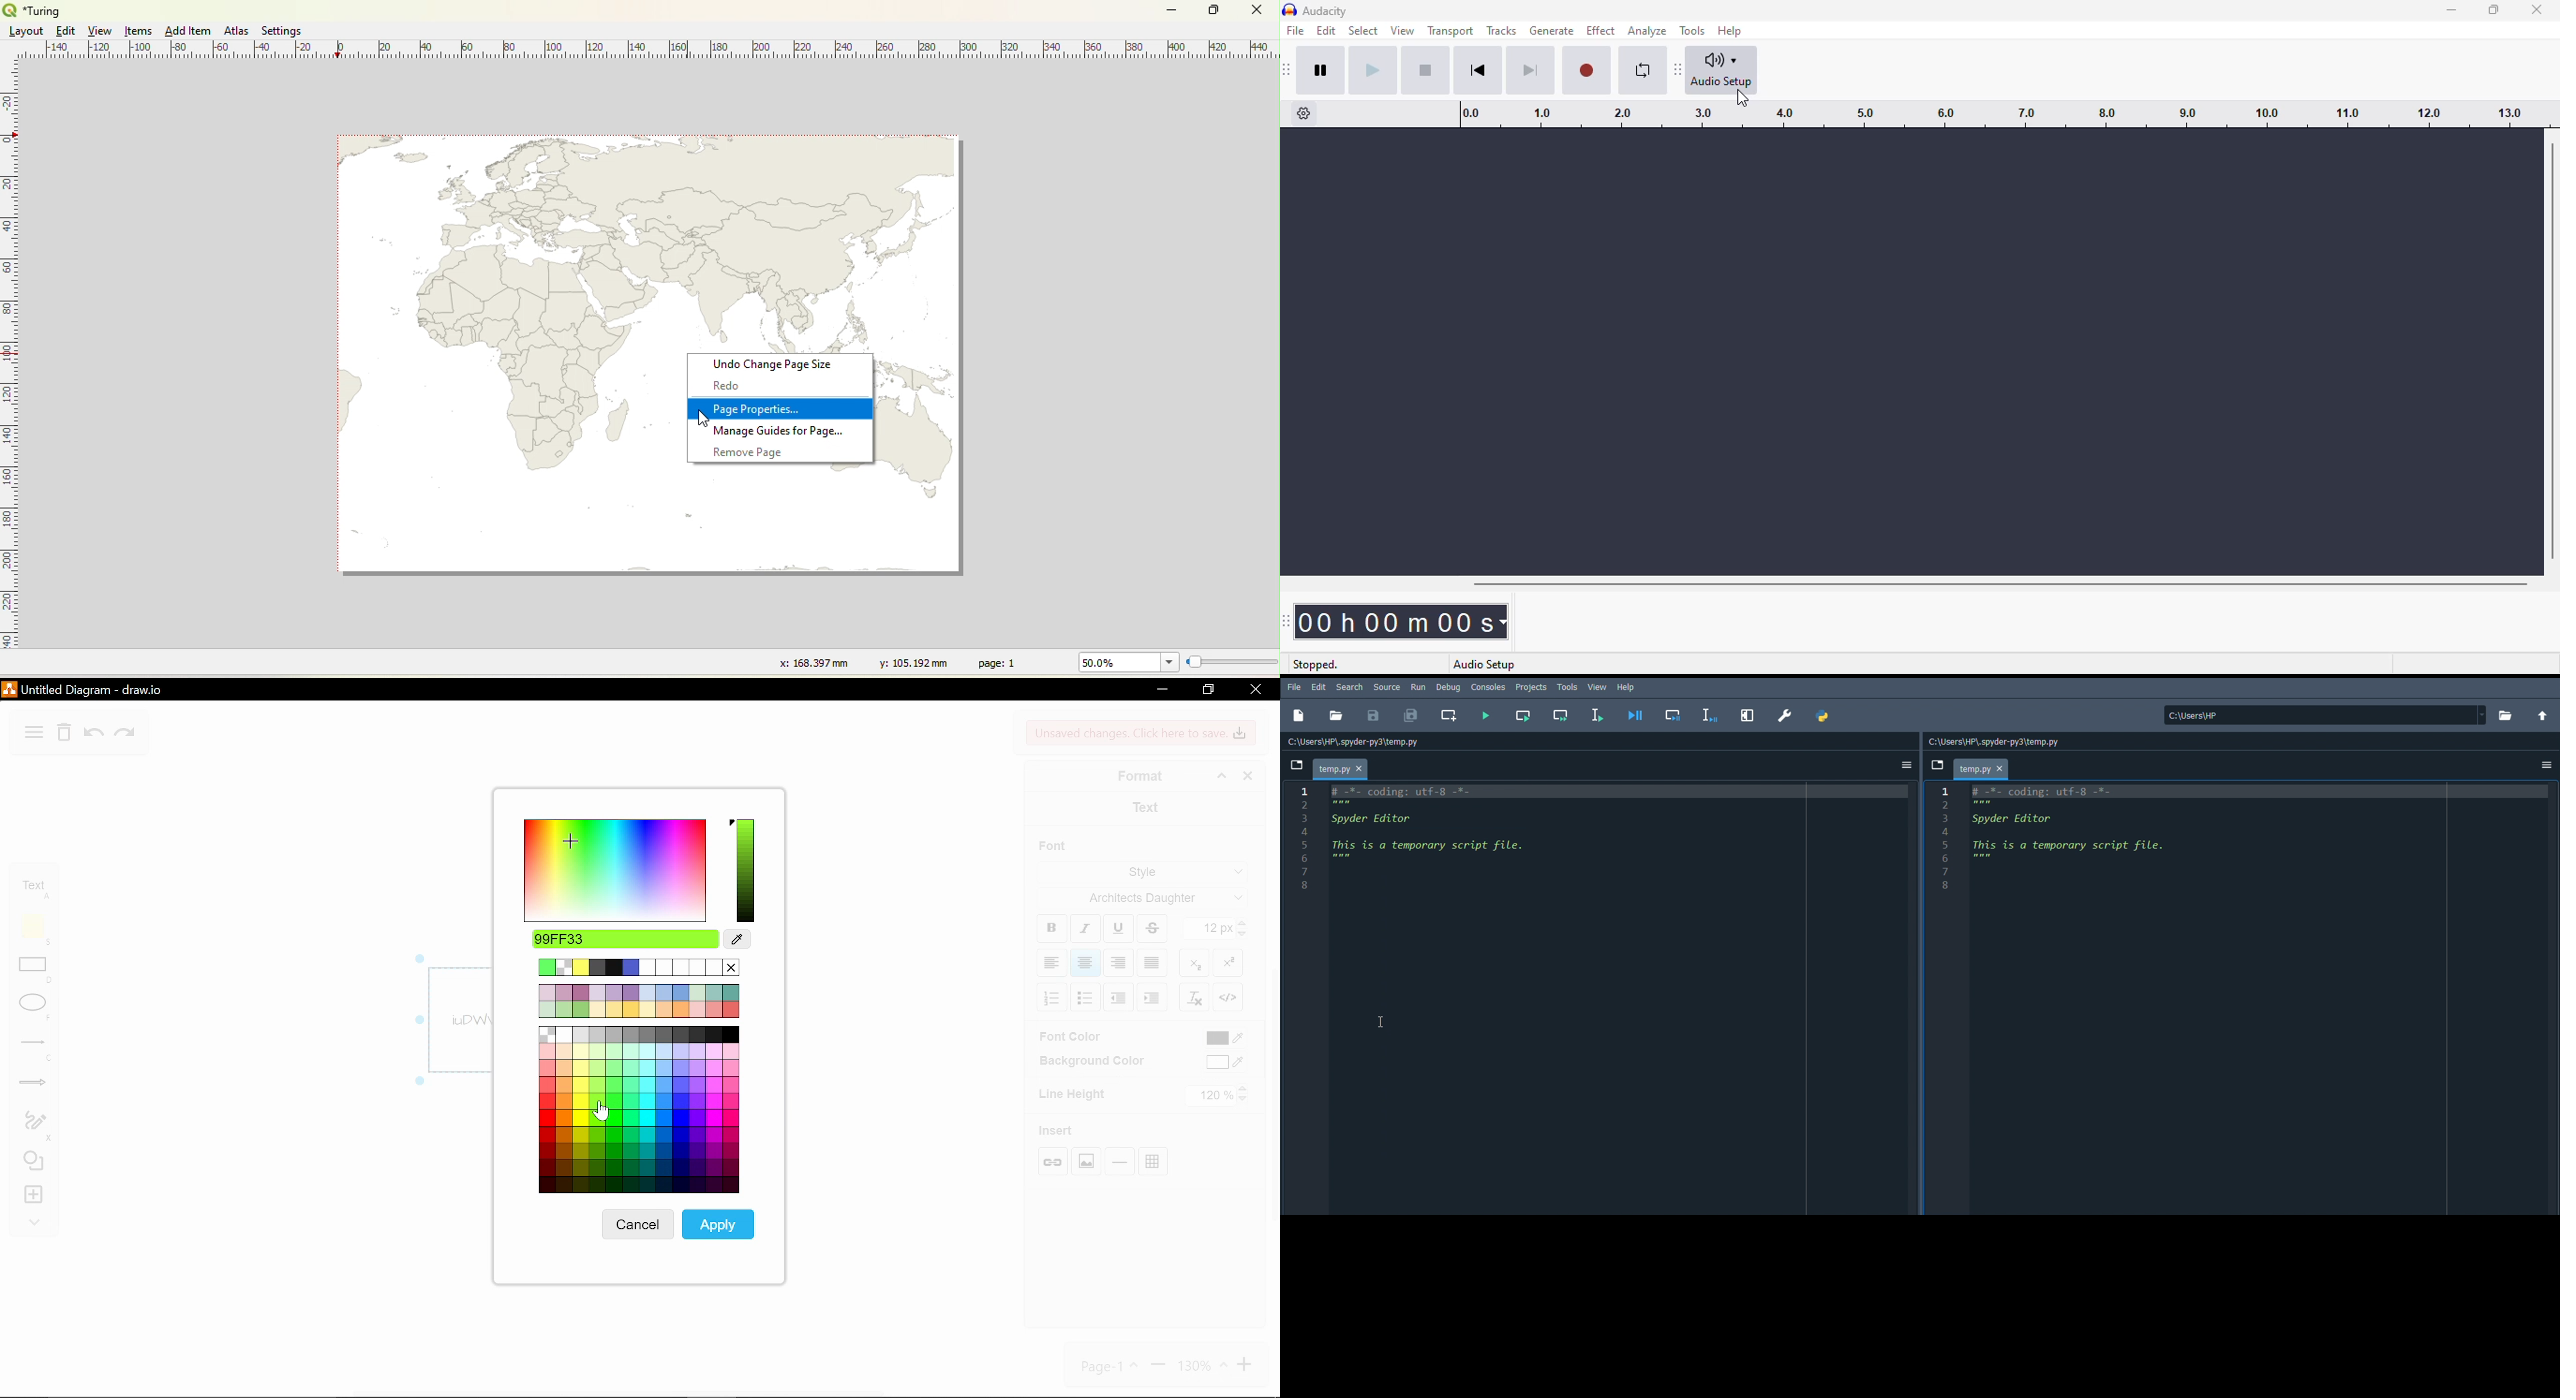  What do you see at coordinates (746, 868) in the screenshot?
I see `selected color spectrum` at bounding box center [746, 868].